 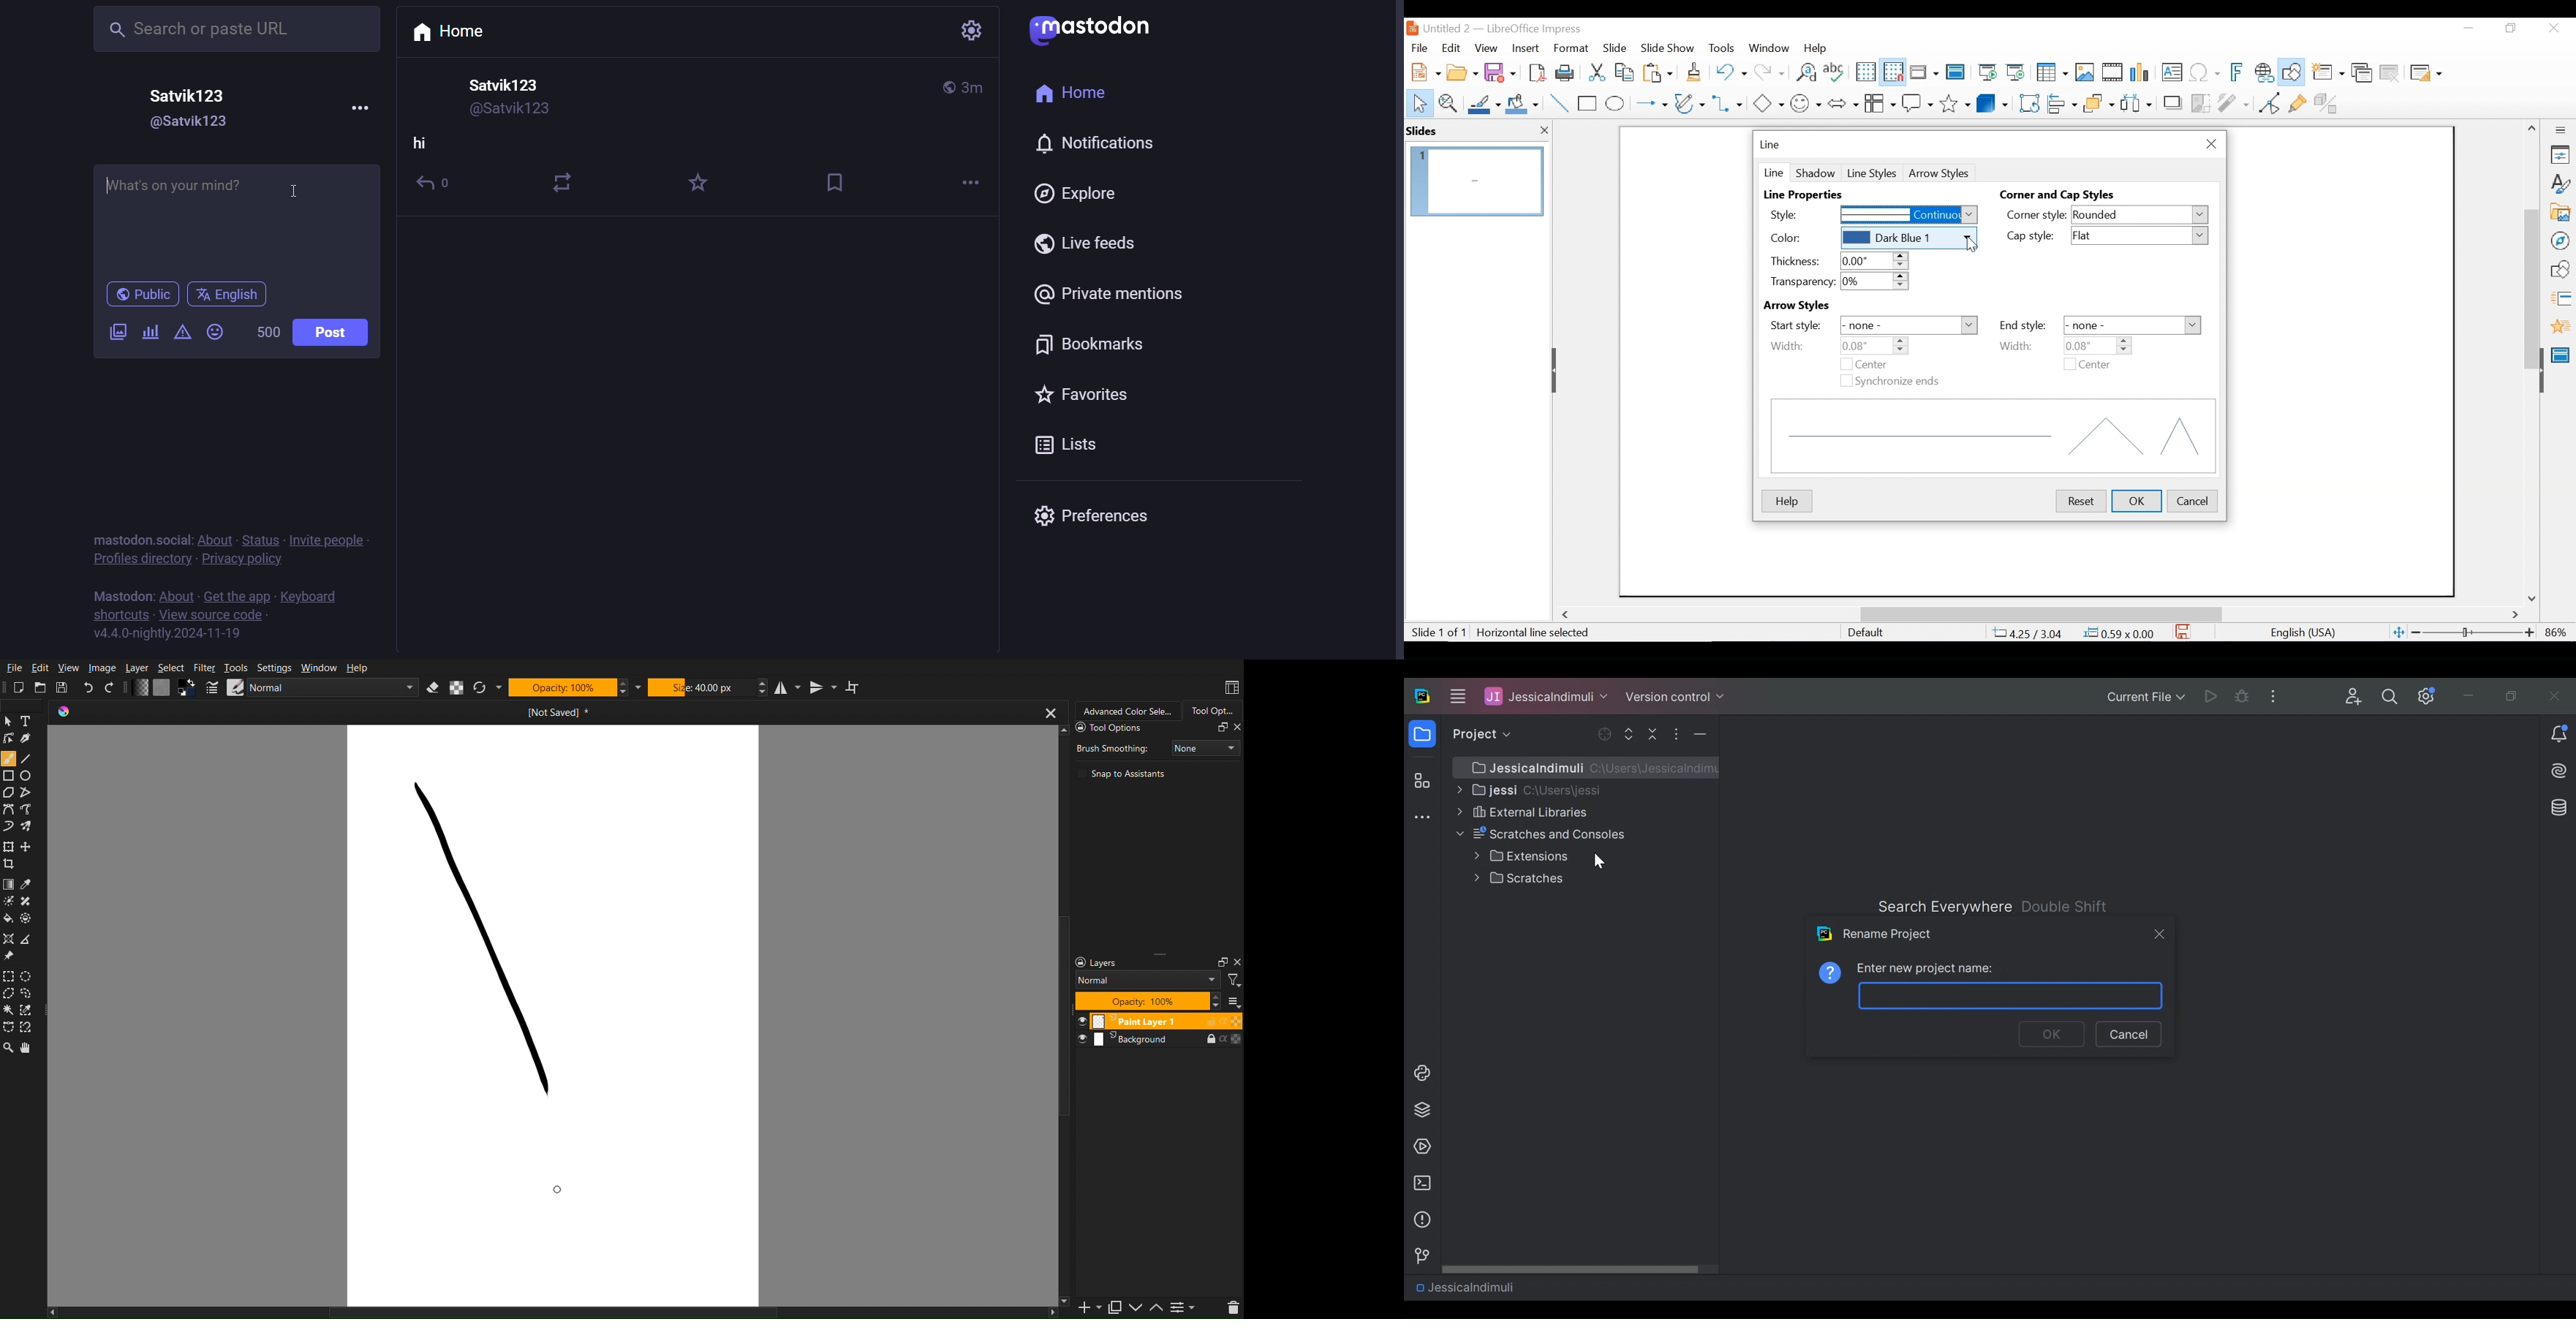 I want to click on Polygon Marquee Tool, so click(x=10, y=995).